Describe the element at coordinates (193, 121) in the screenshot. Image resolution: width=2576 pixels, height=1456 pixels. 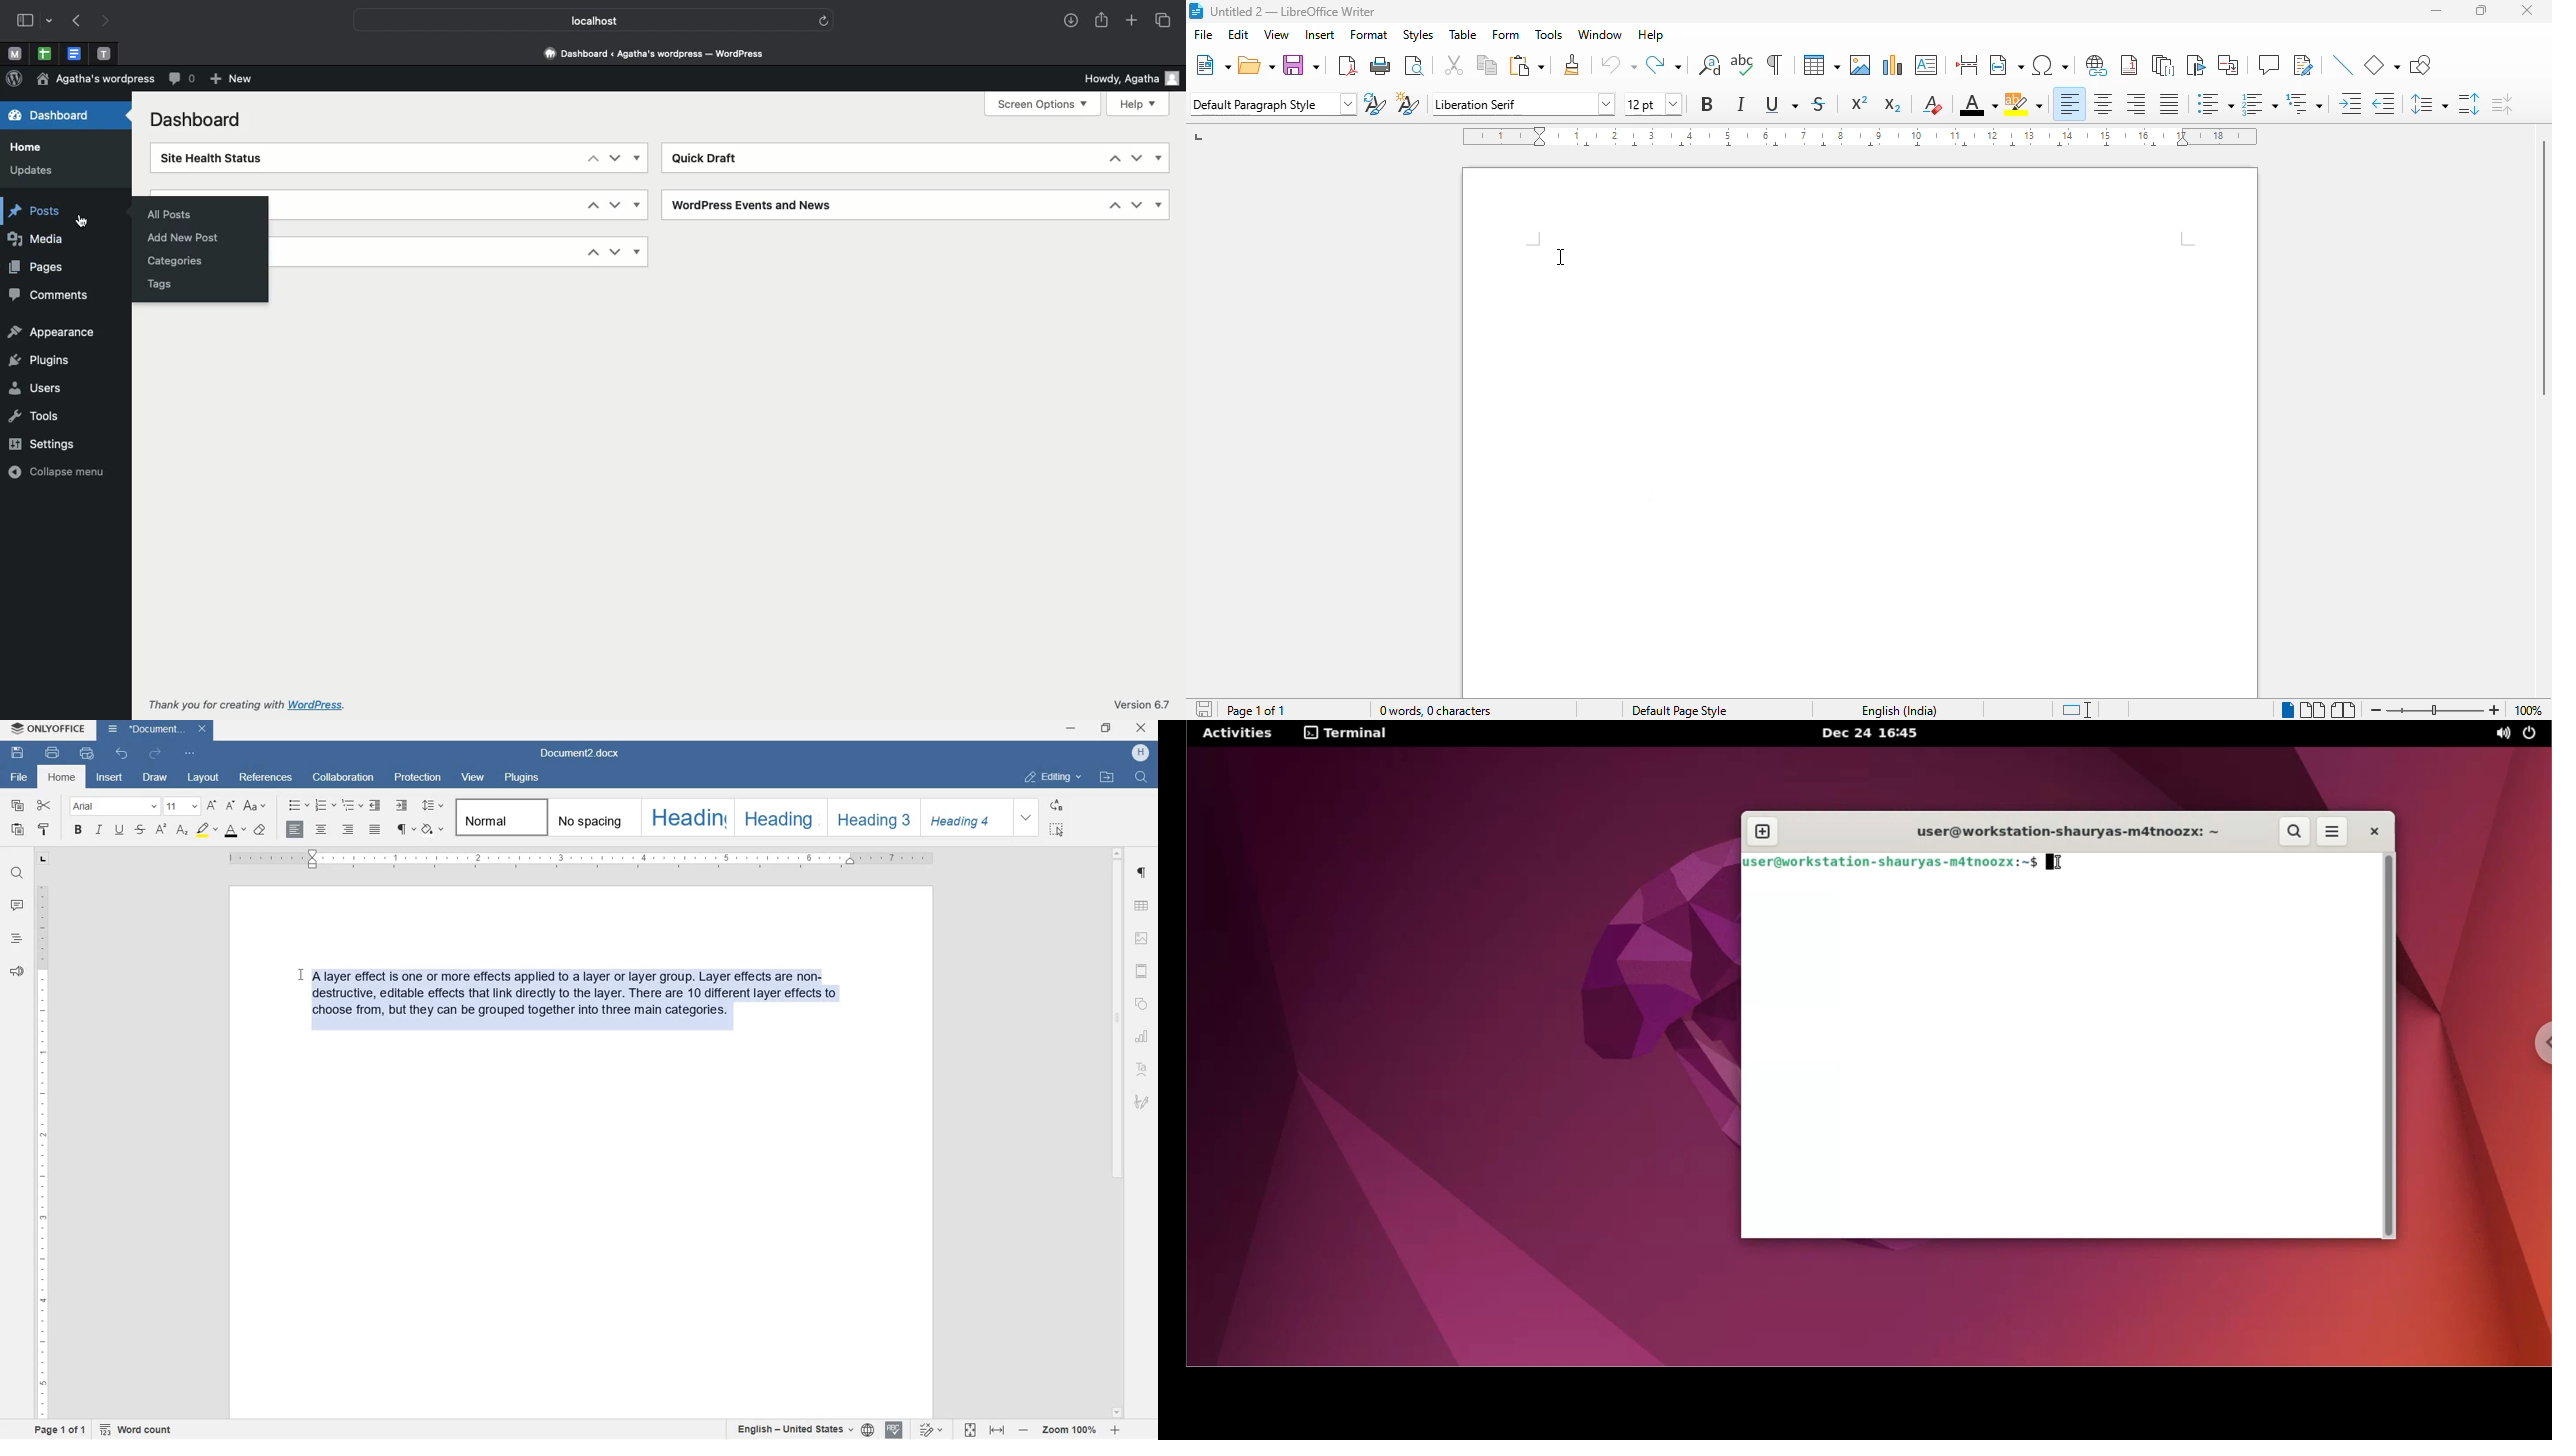
I see `Dashboard` at that location.